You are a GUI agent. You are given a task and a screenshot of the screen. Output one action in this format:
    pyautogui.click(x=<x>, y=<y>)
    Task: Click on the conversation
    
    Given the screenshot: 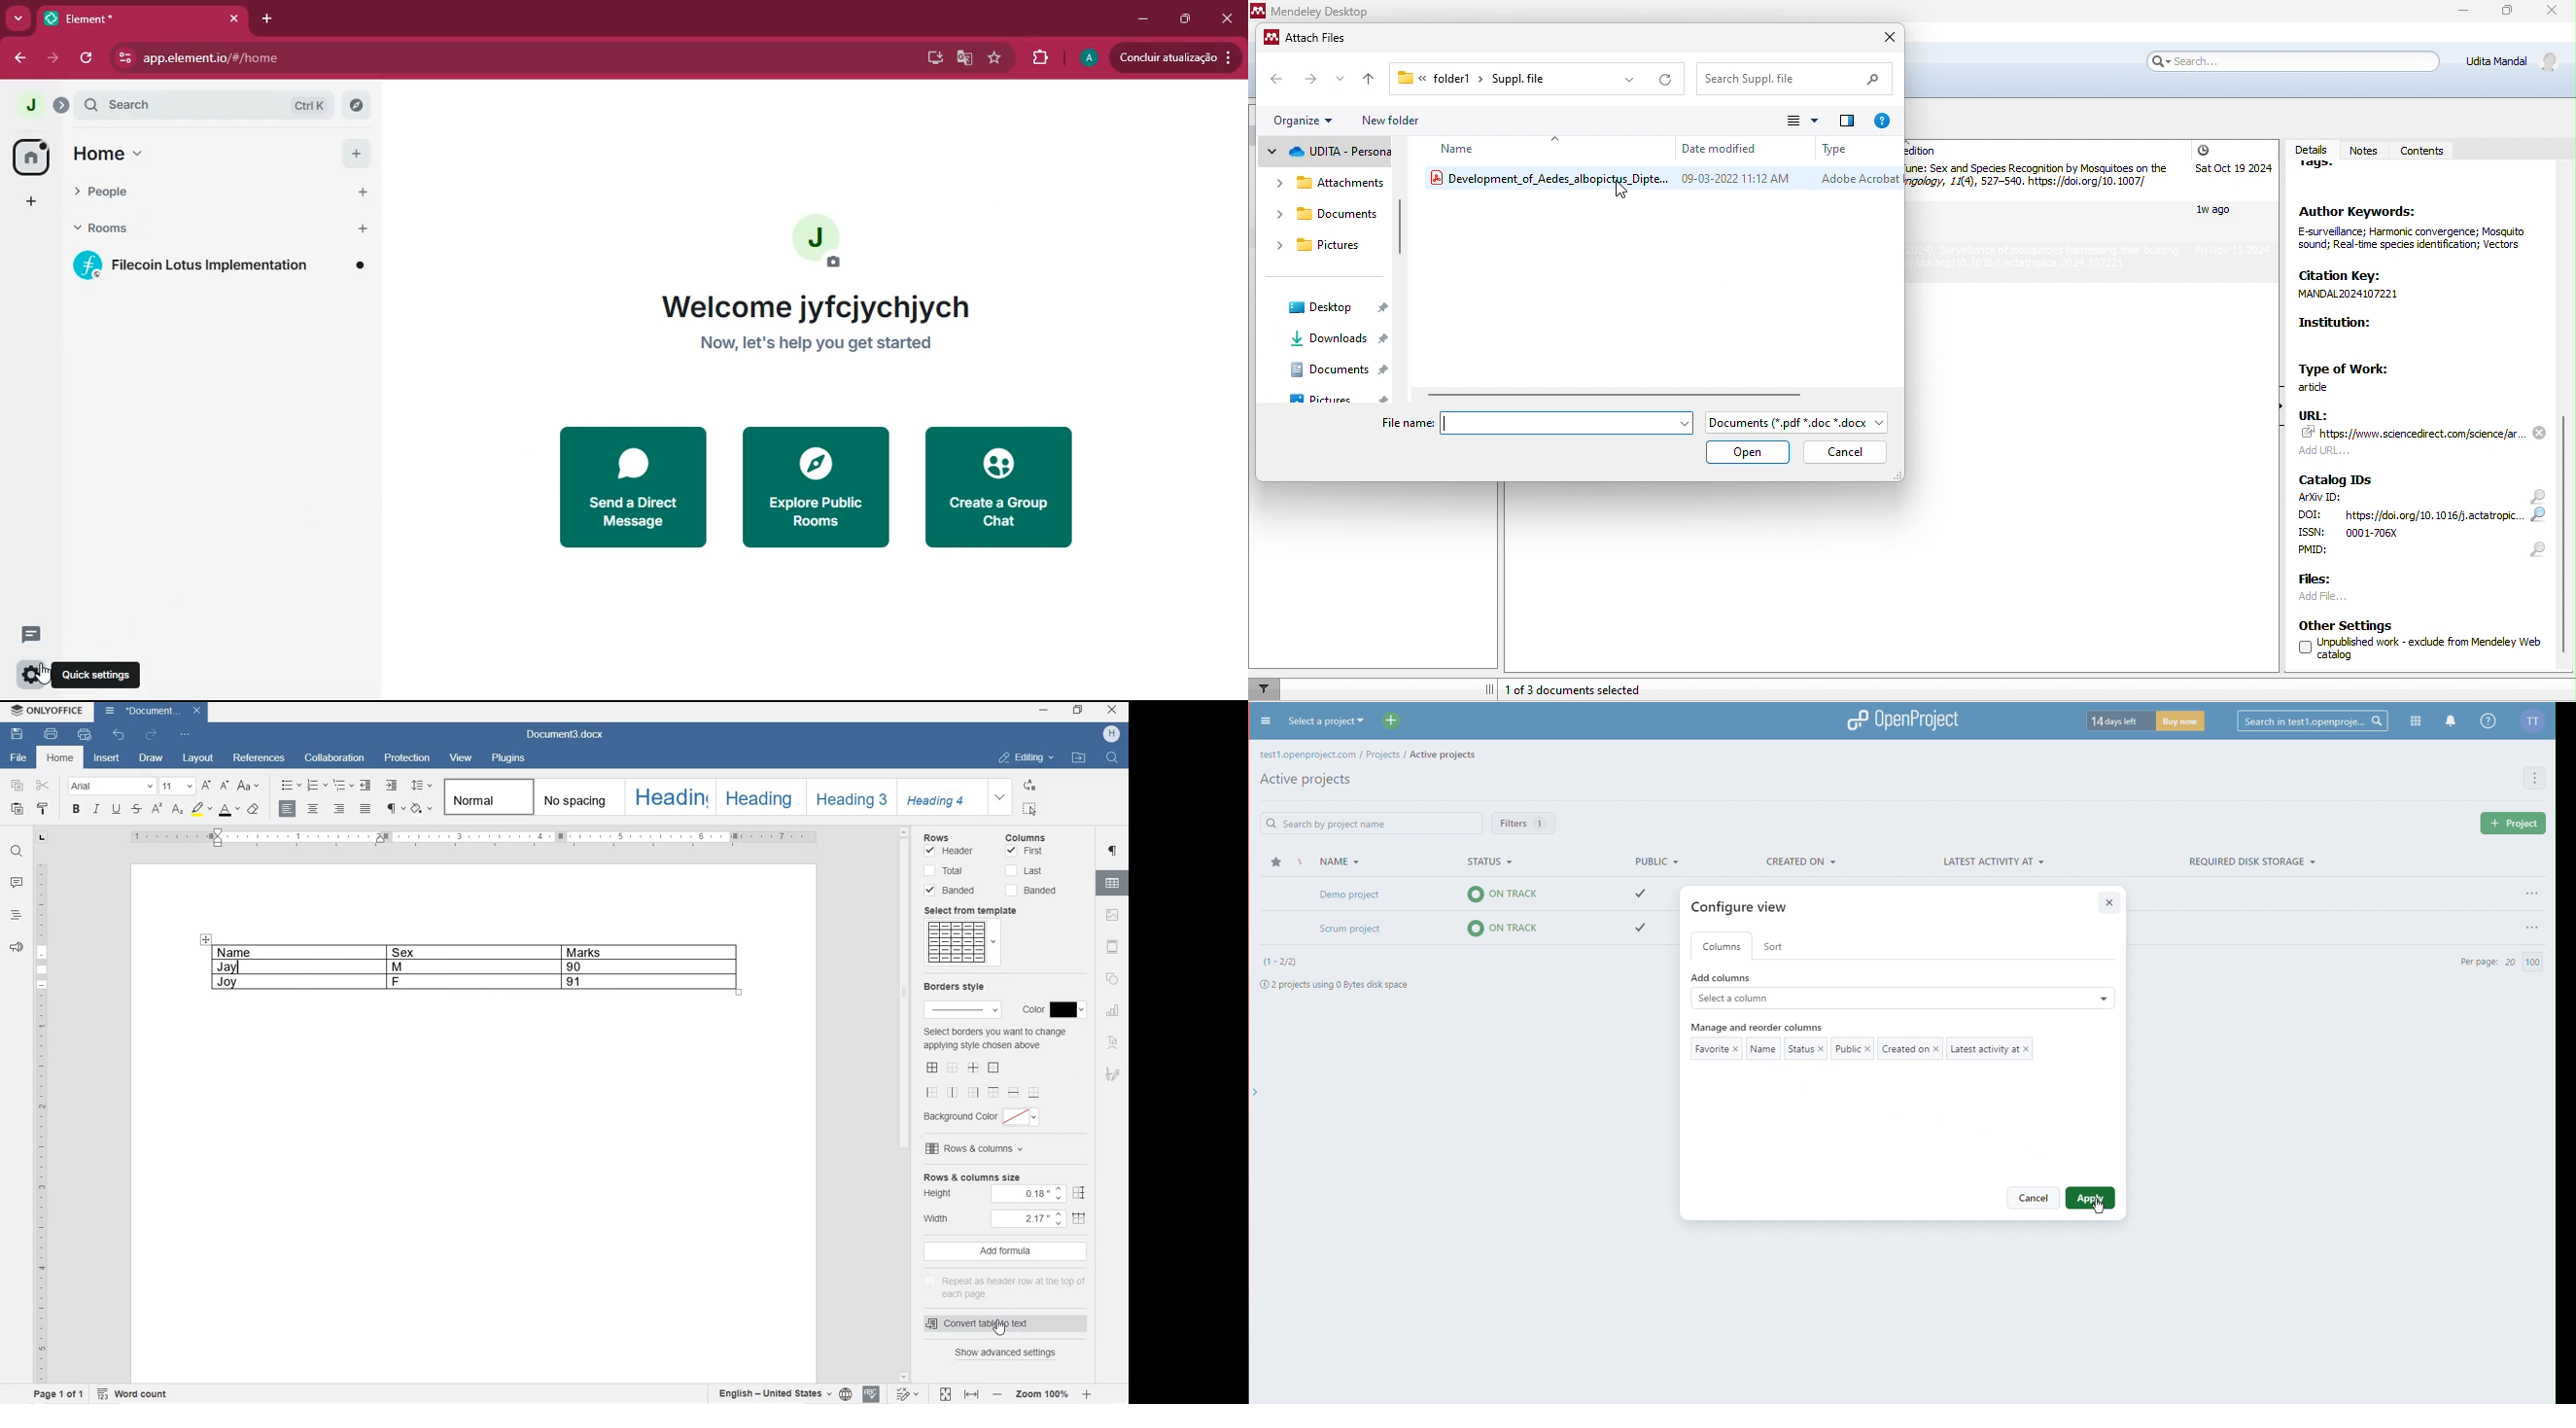 What is the action you would take?
    pyautogui.click(x=30, y=637)
    